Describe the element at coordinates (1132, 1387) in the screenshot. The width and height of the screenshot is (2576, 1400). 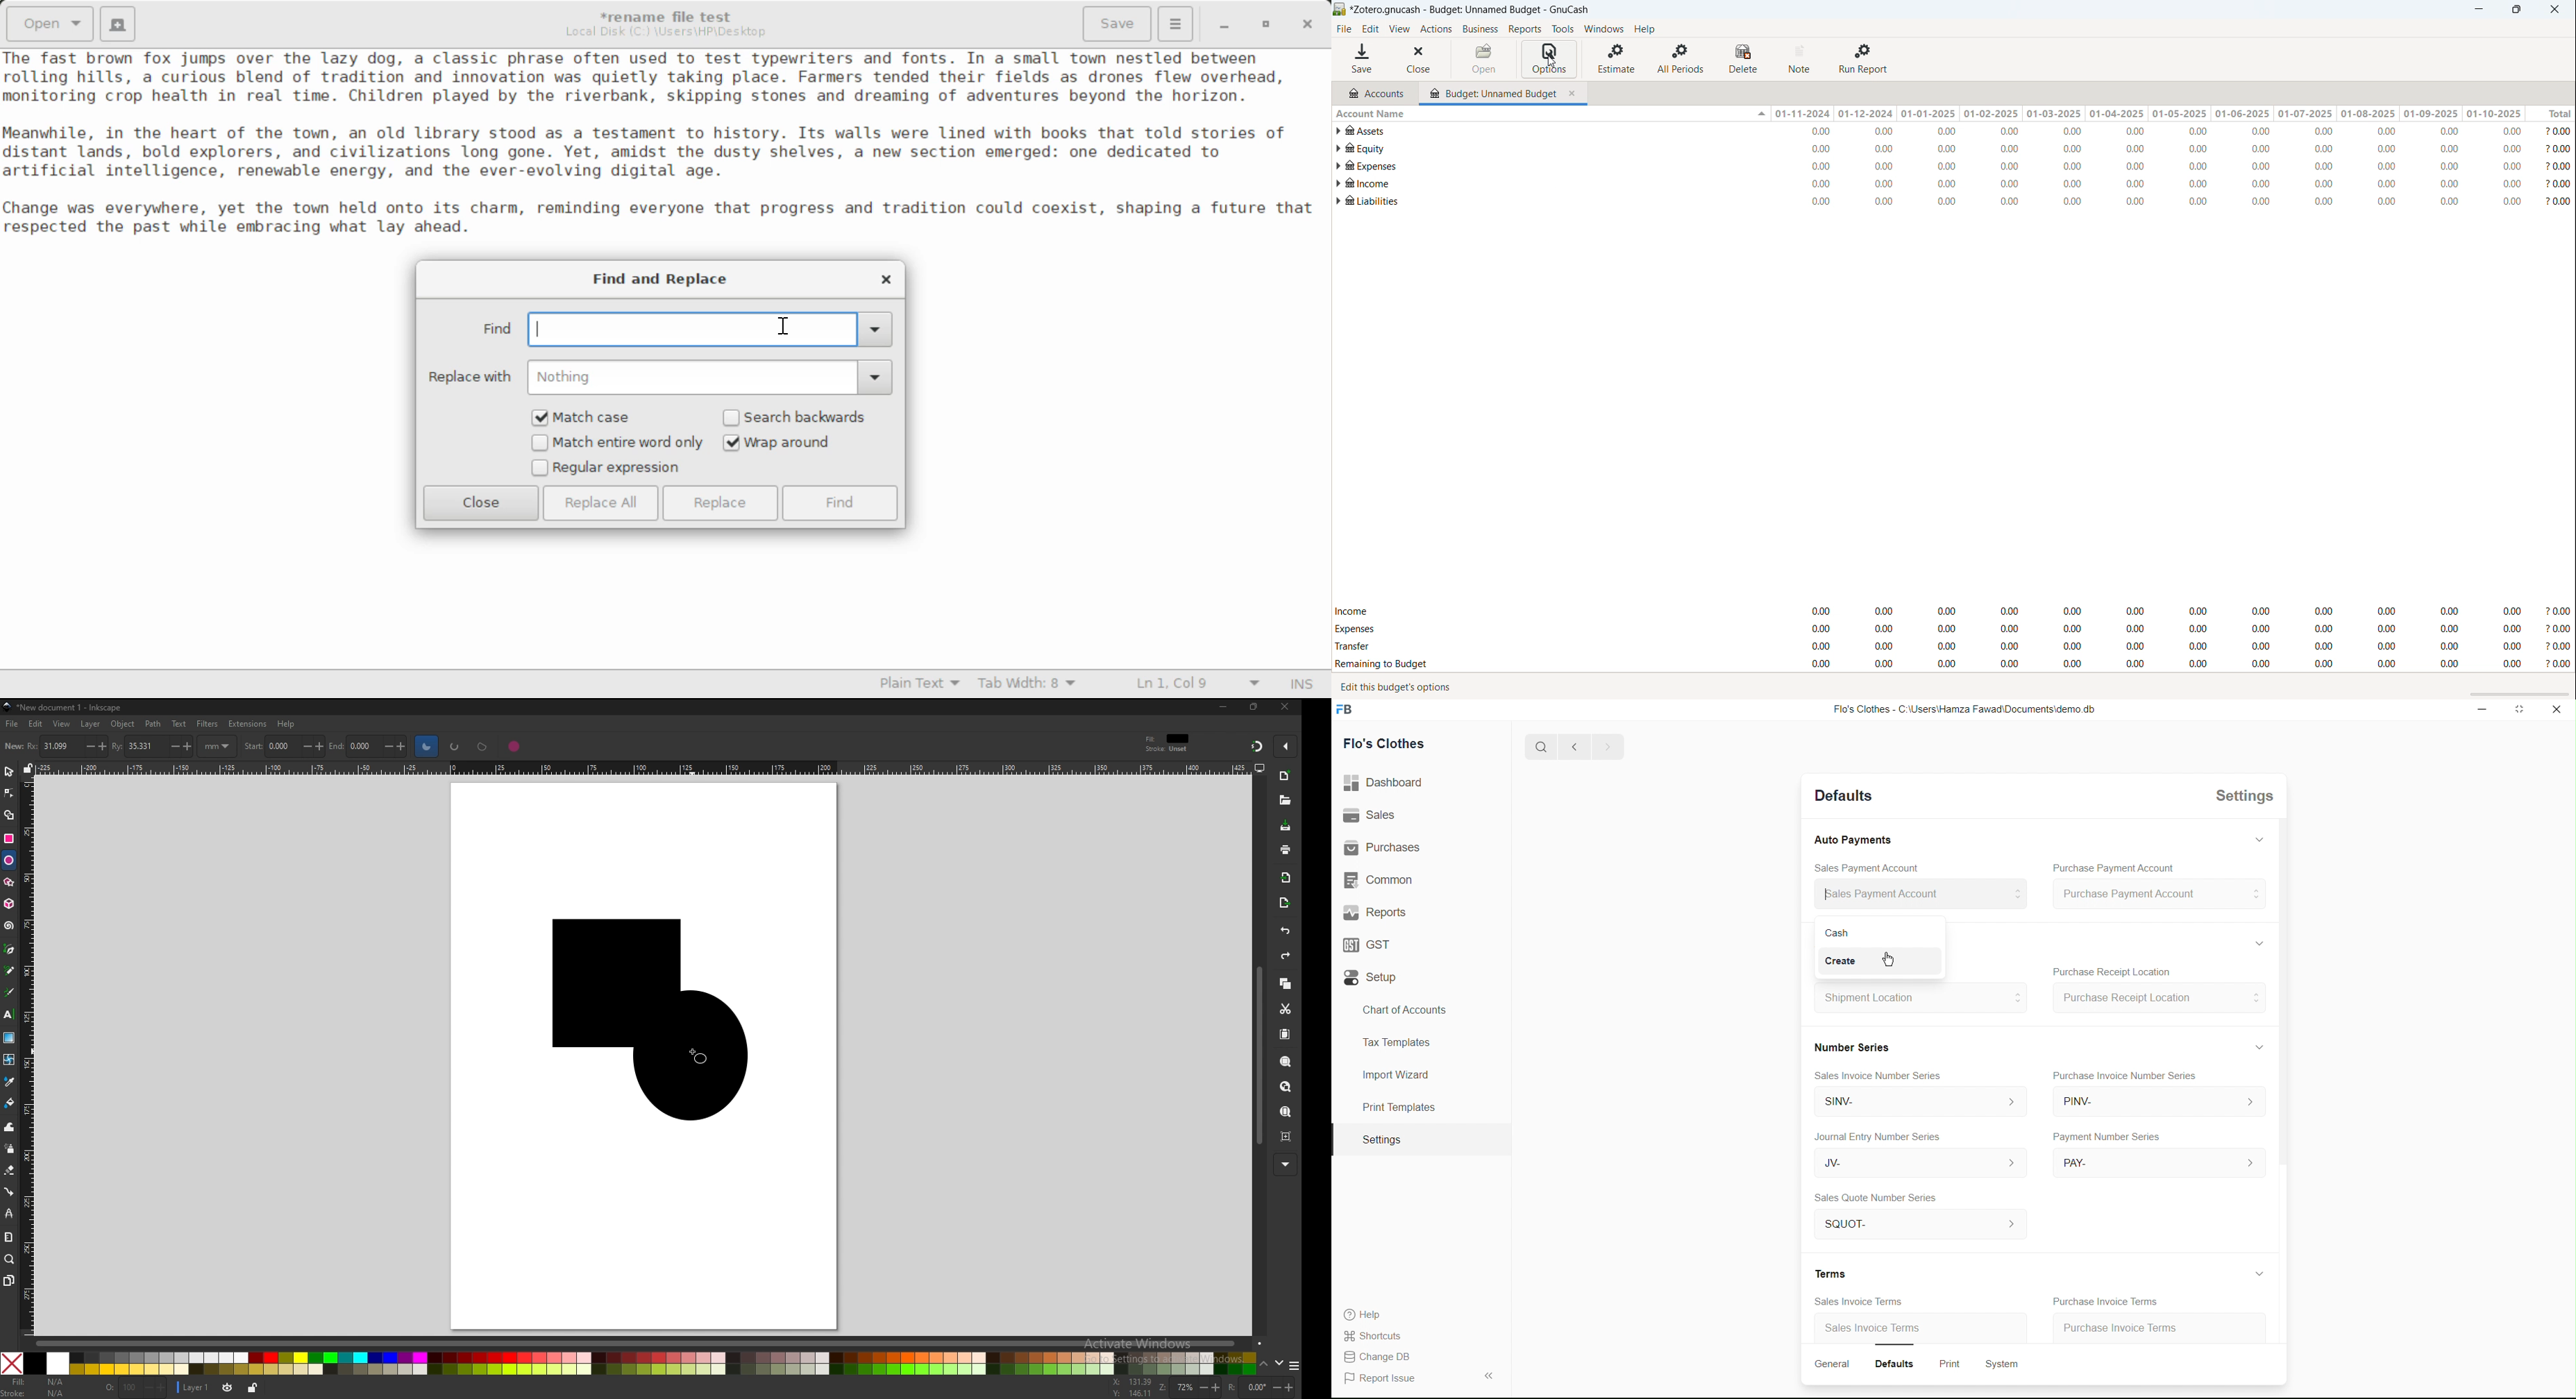
I see `cursor coordinates` at that location.